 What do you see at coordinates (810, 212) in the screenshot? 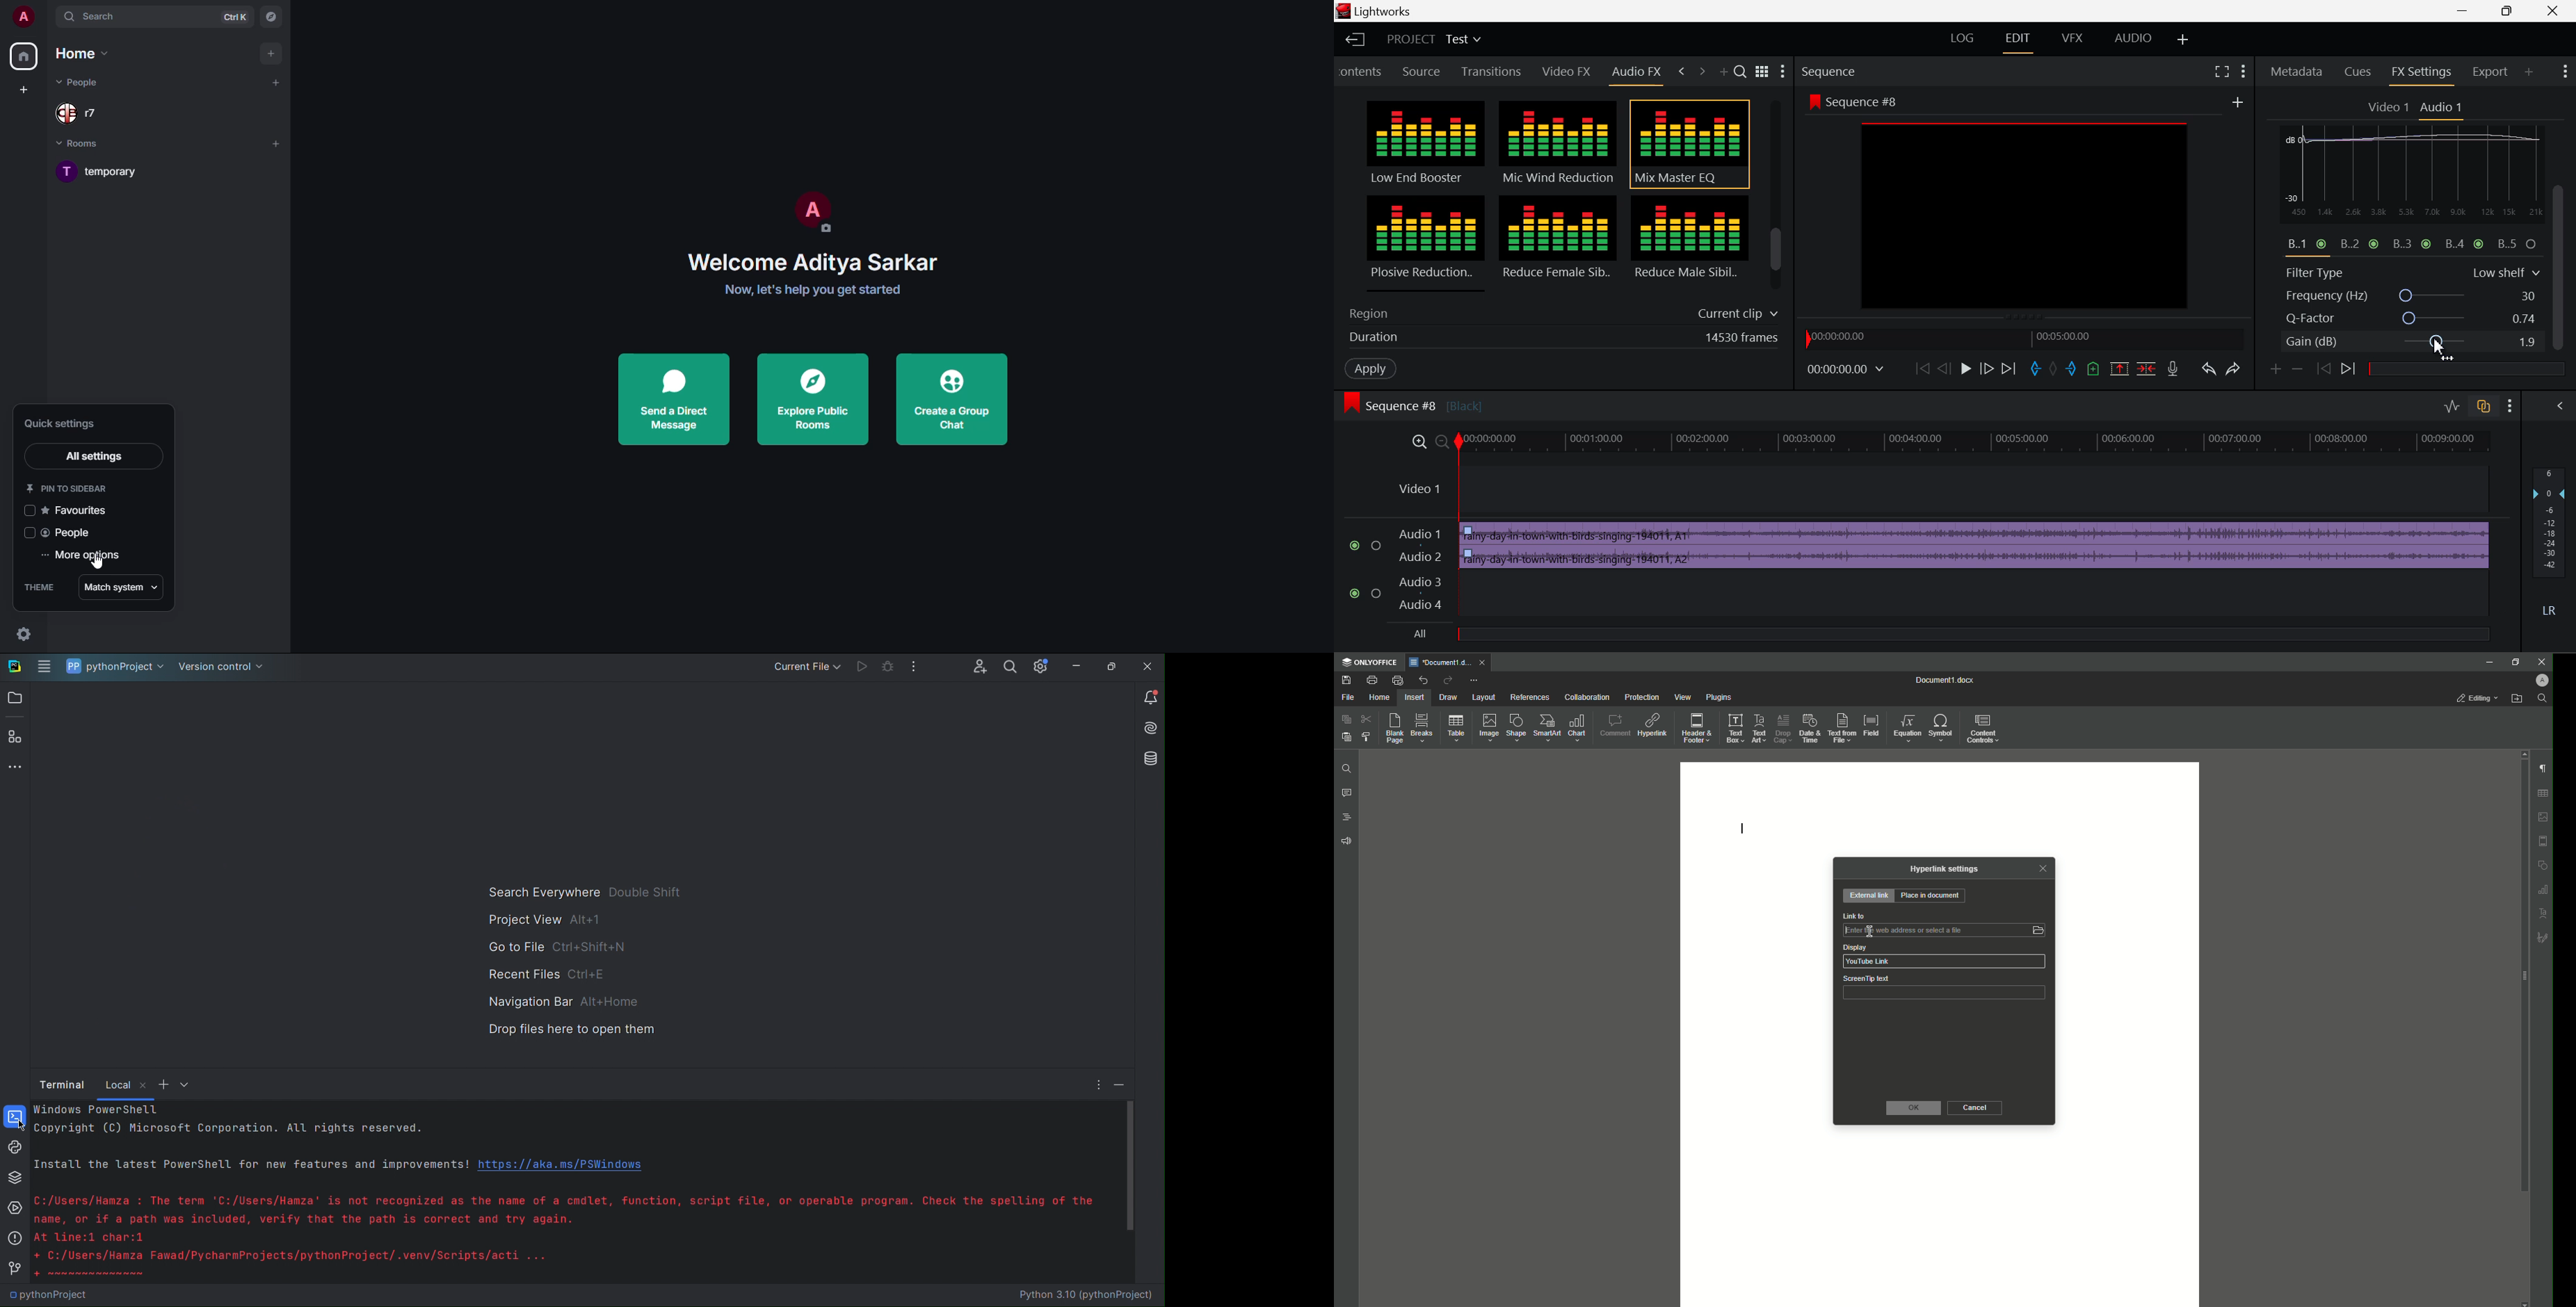
I see `profile pic` at bounding box center [810, 212].